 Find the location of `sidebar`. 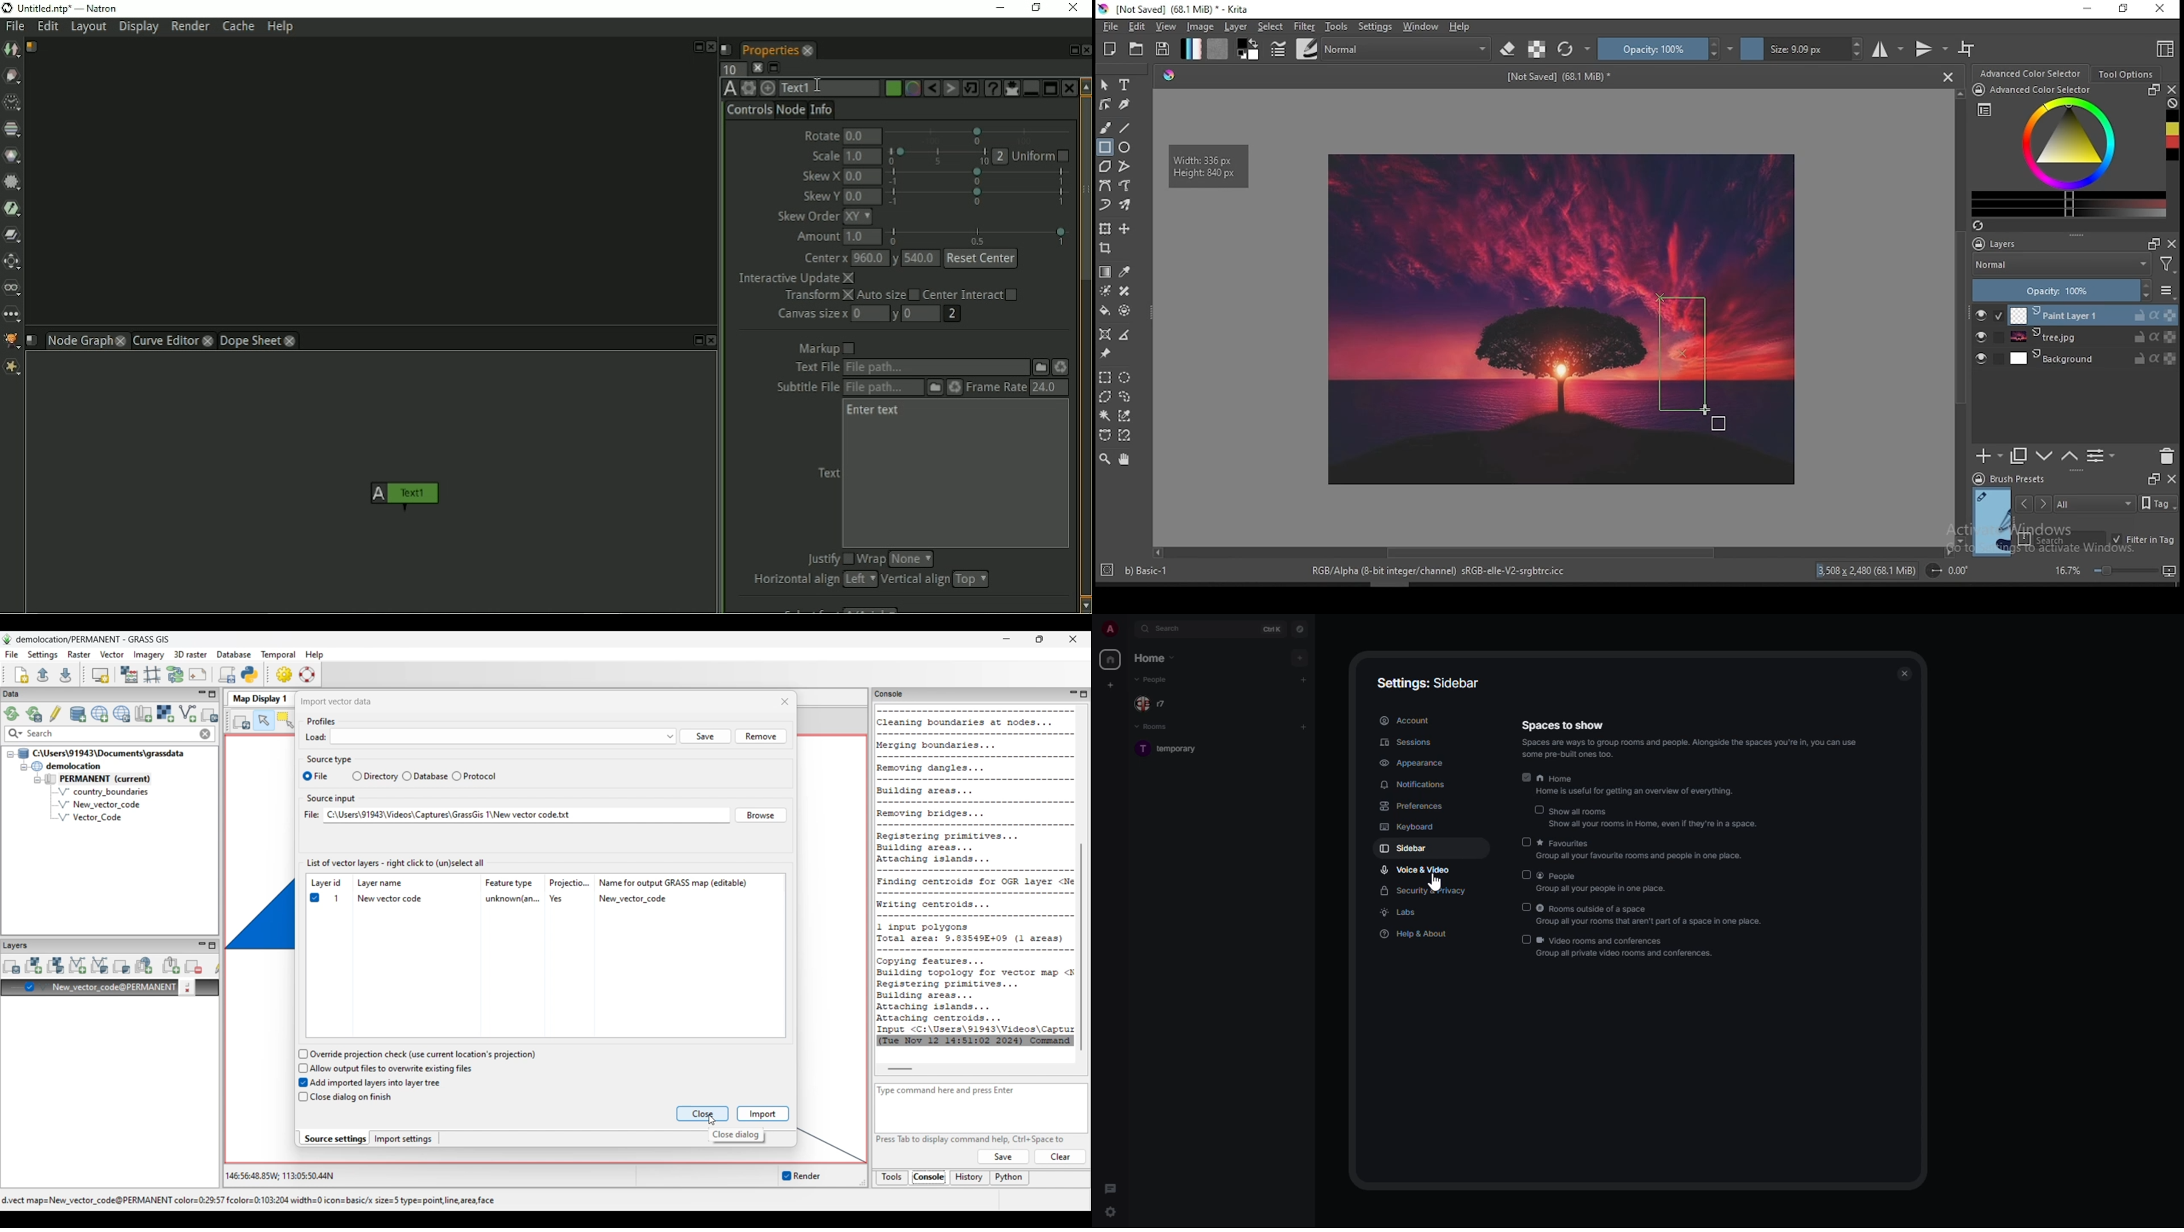

sidebar is located at coordinates (1408, 848).